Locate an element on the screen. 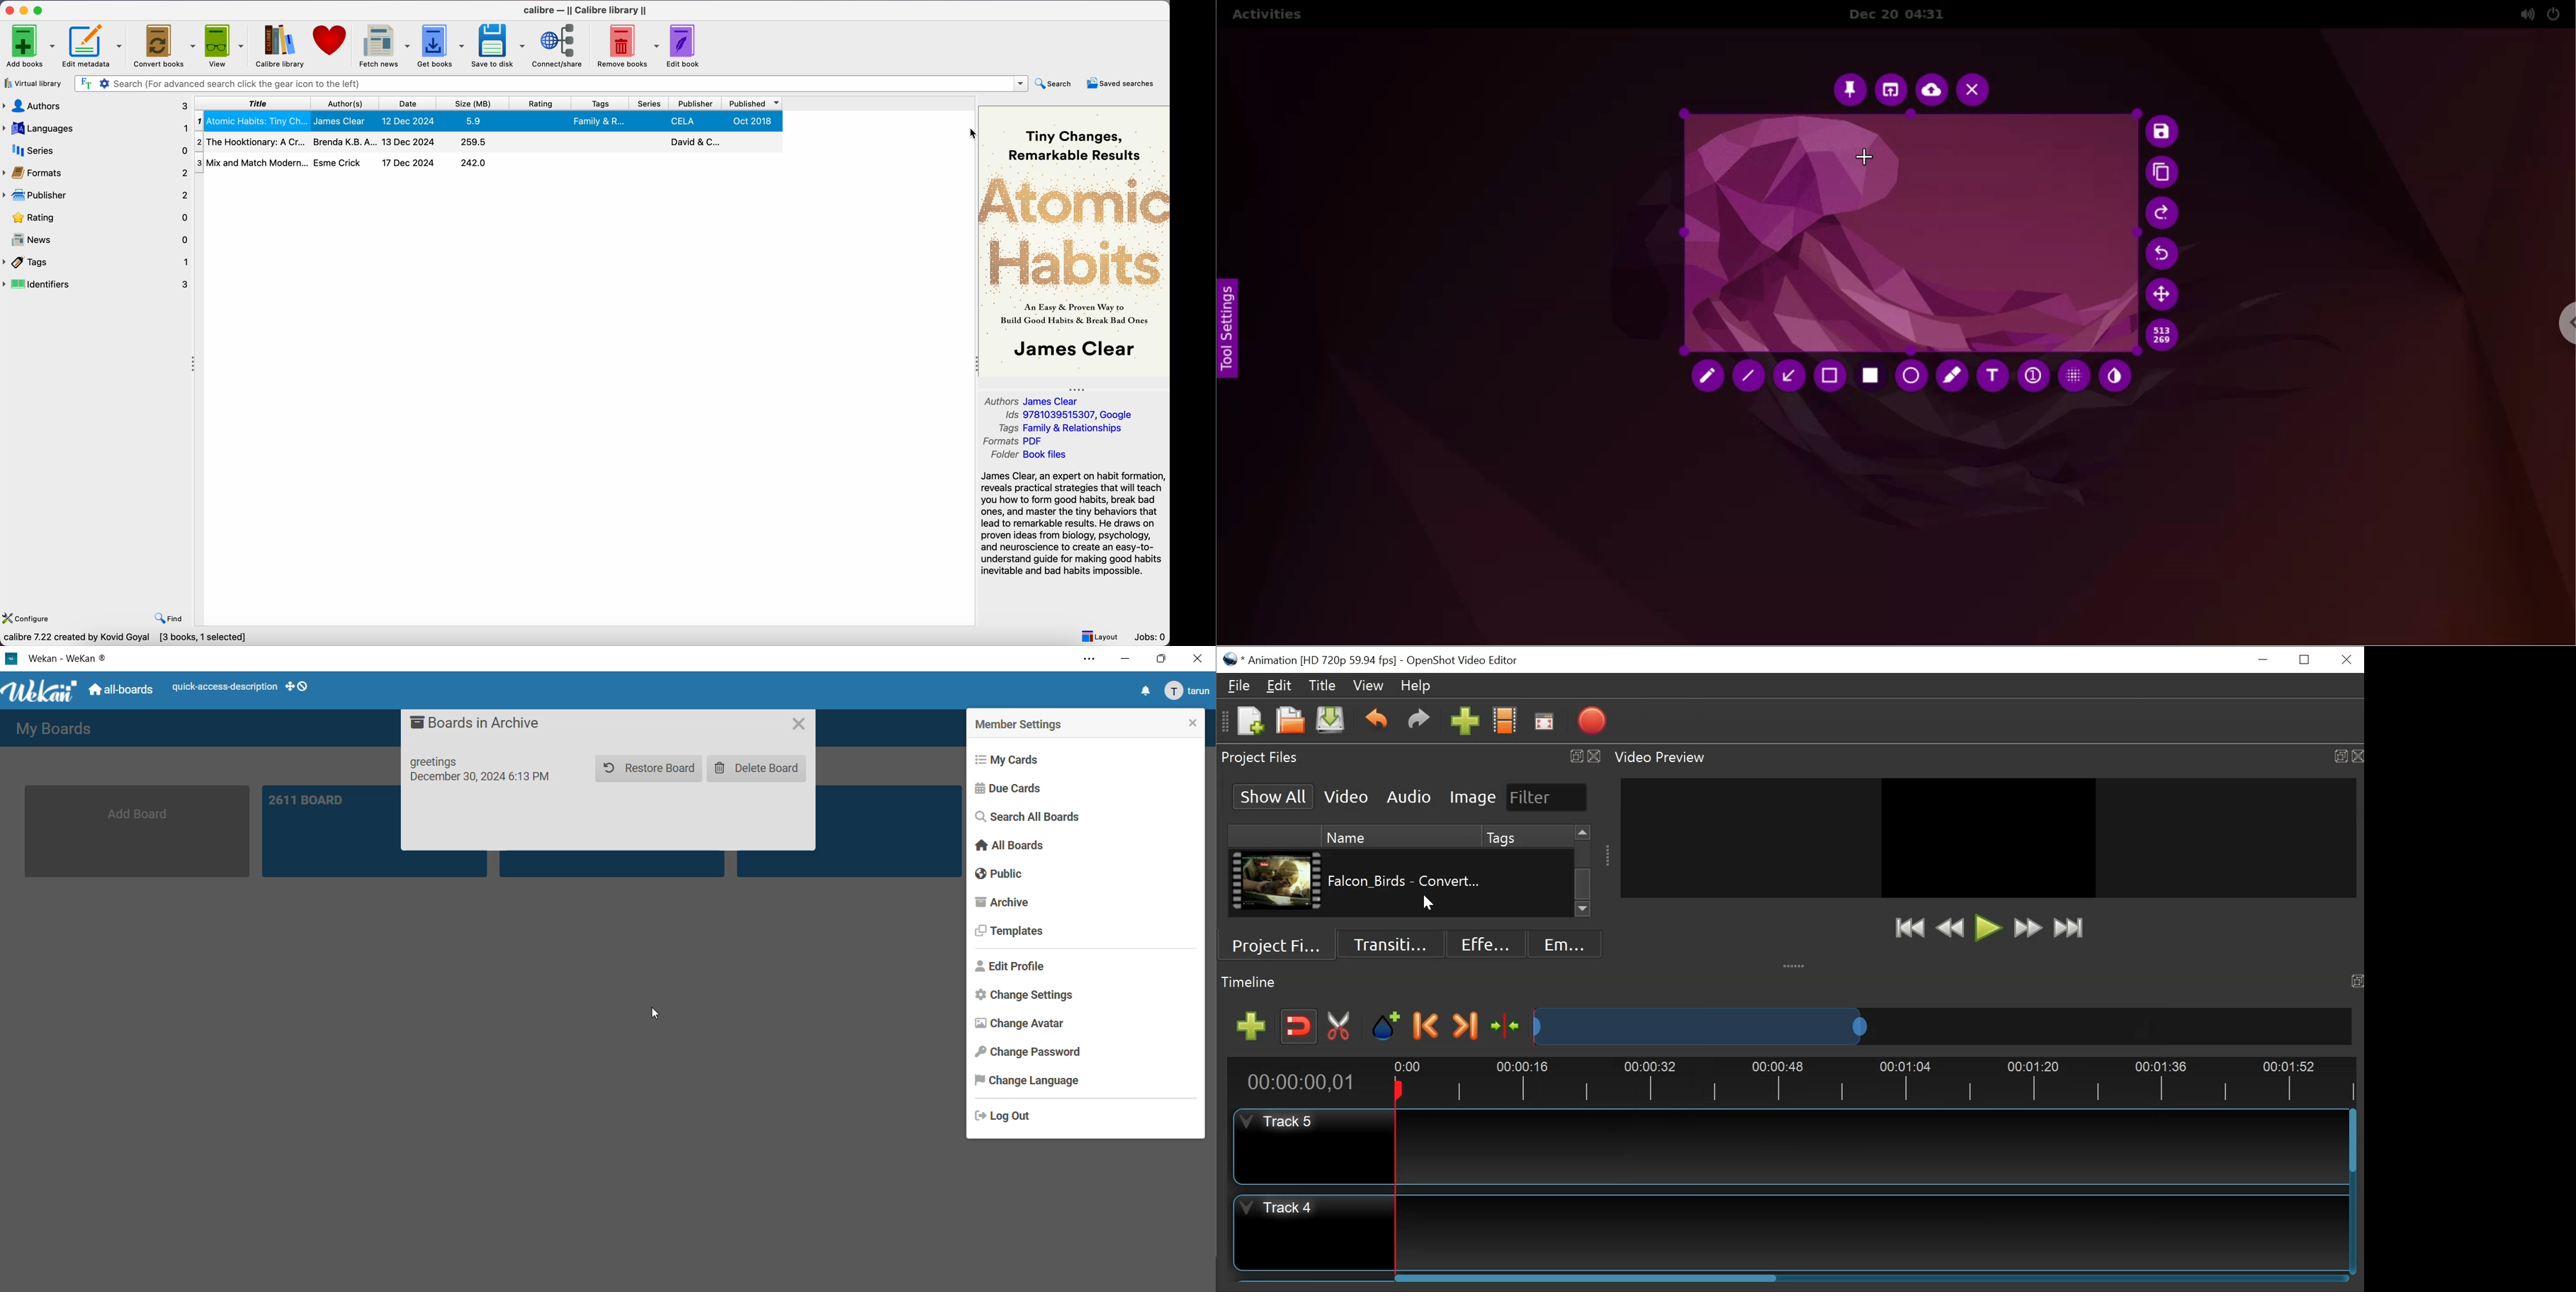  Folder Book files is located at coordinates (1044, 455).